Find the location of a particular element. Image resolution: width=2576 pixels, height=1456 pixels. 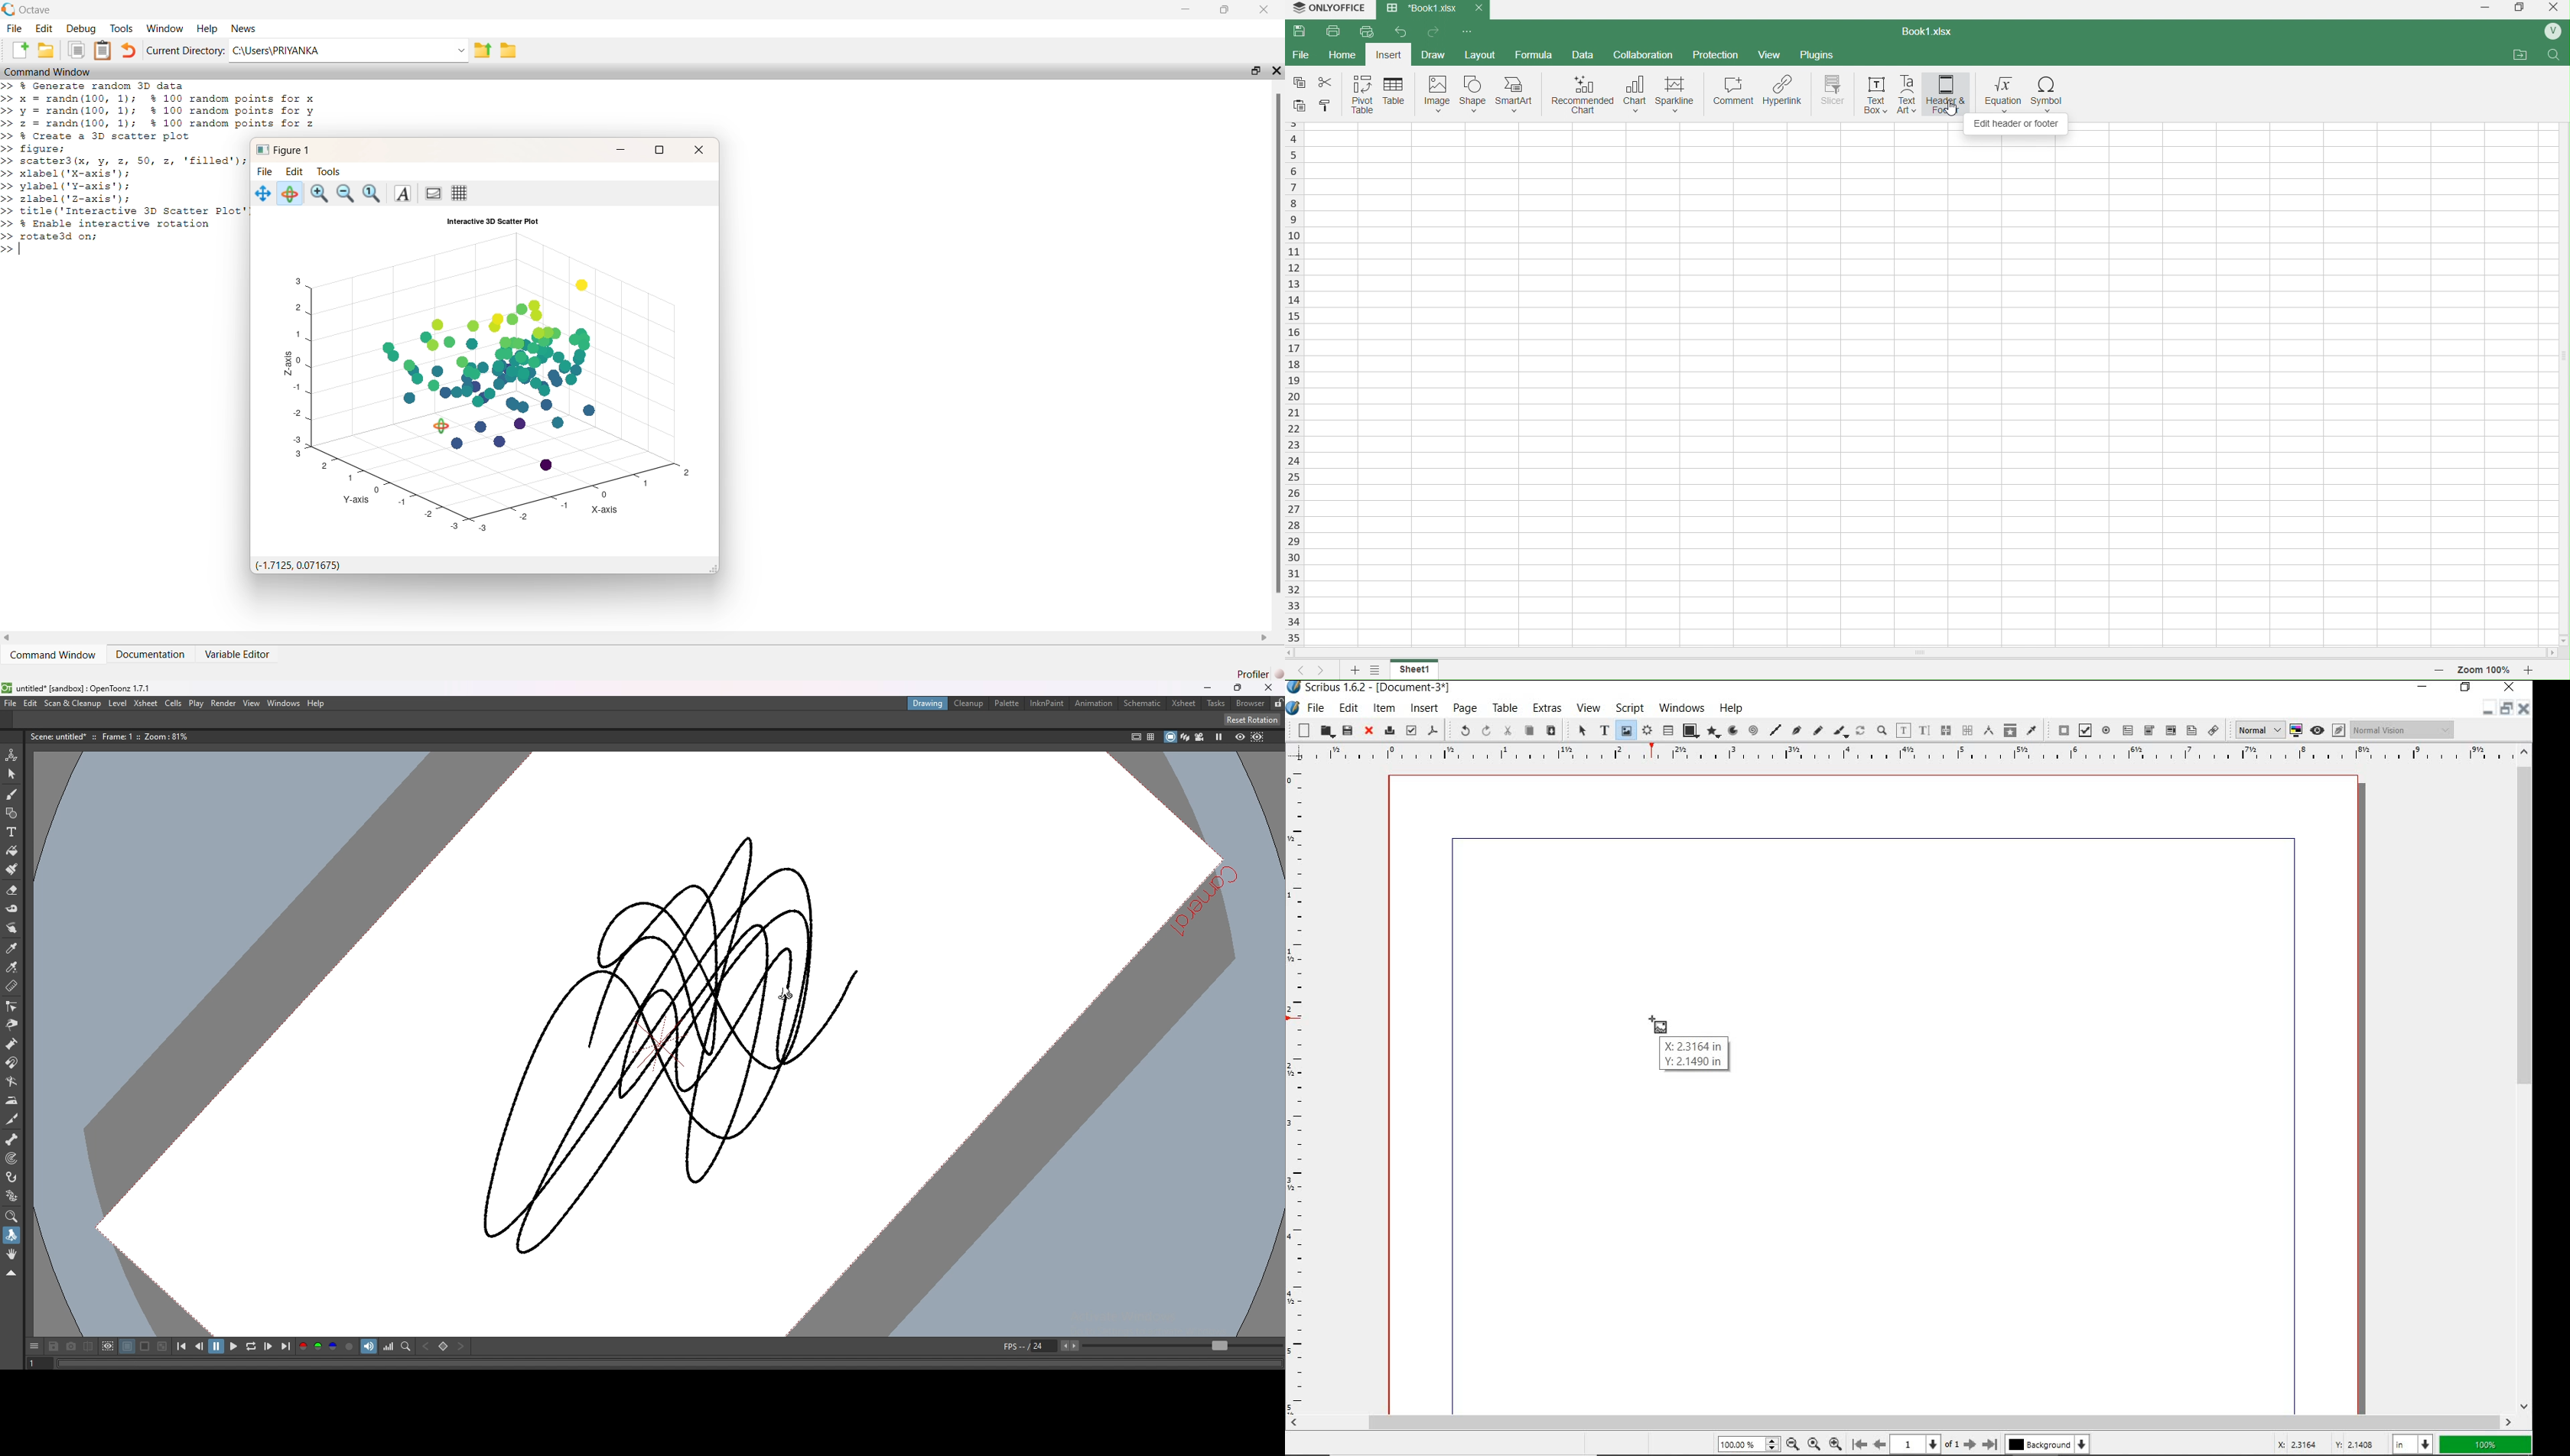

zoom to is located at coordinates (1815, 1446).